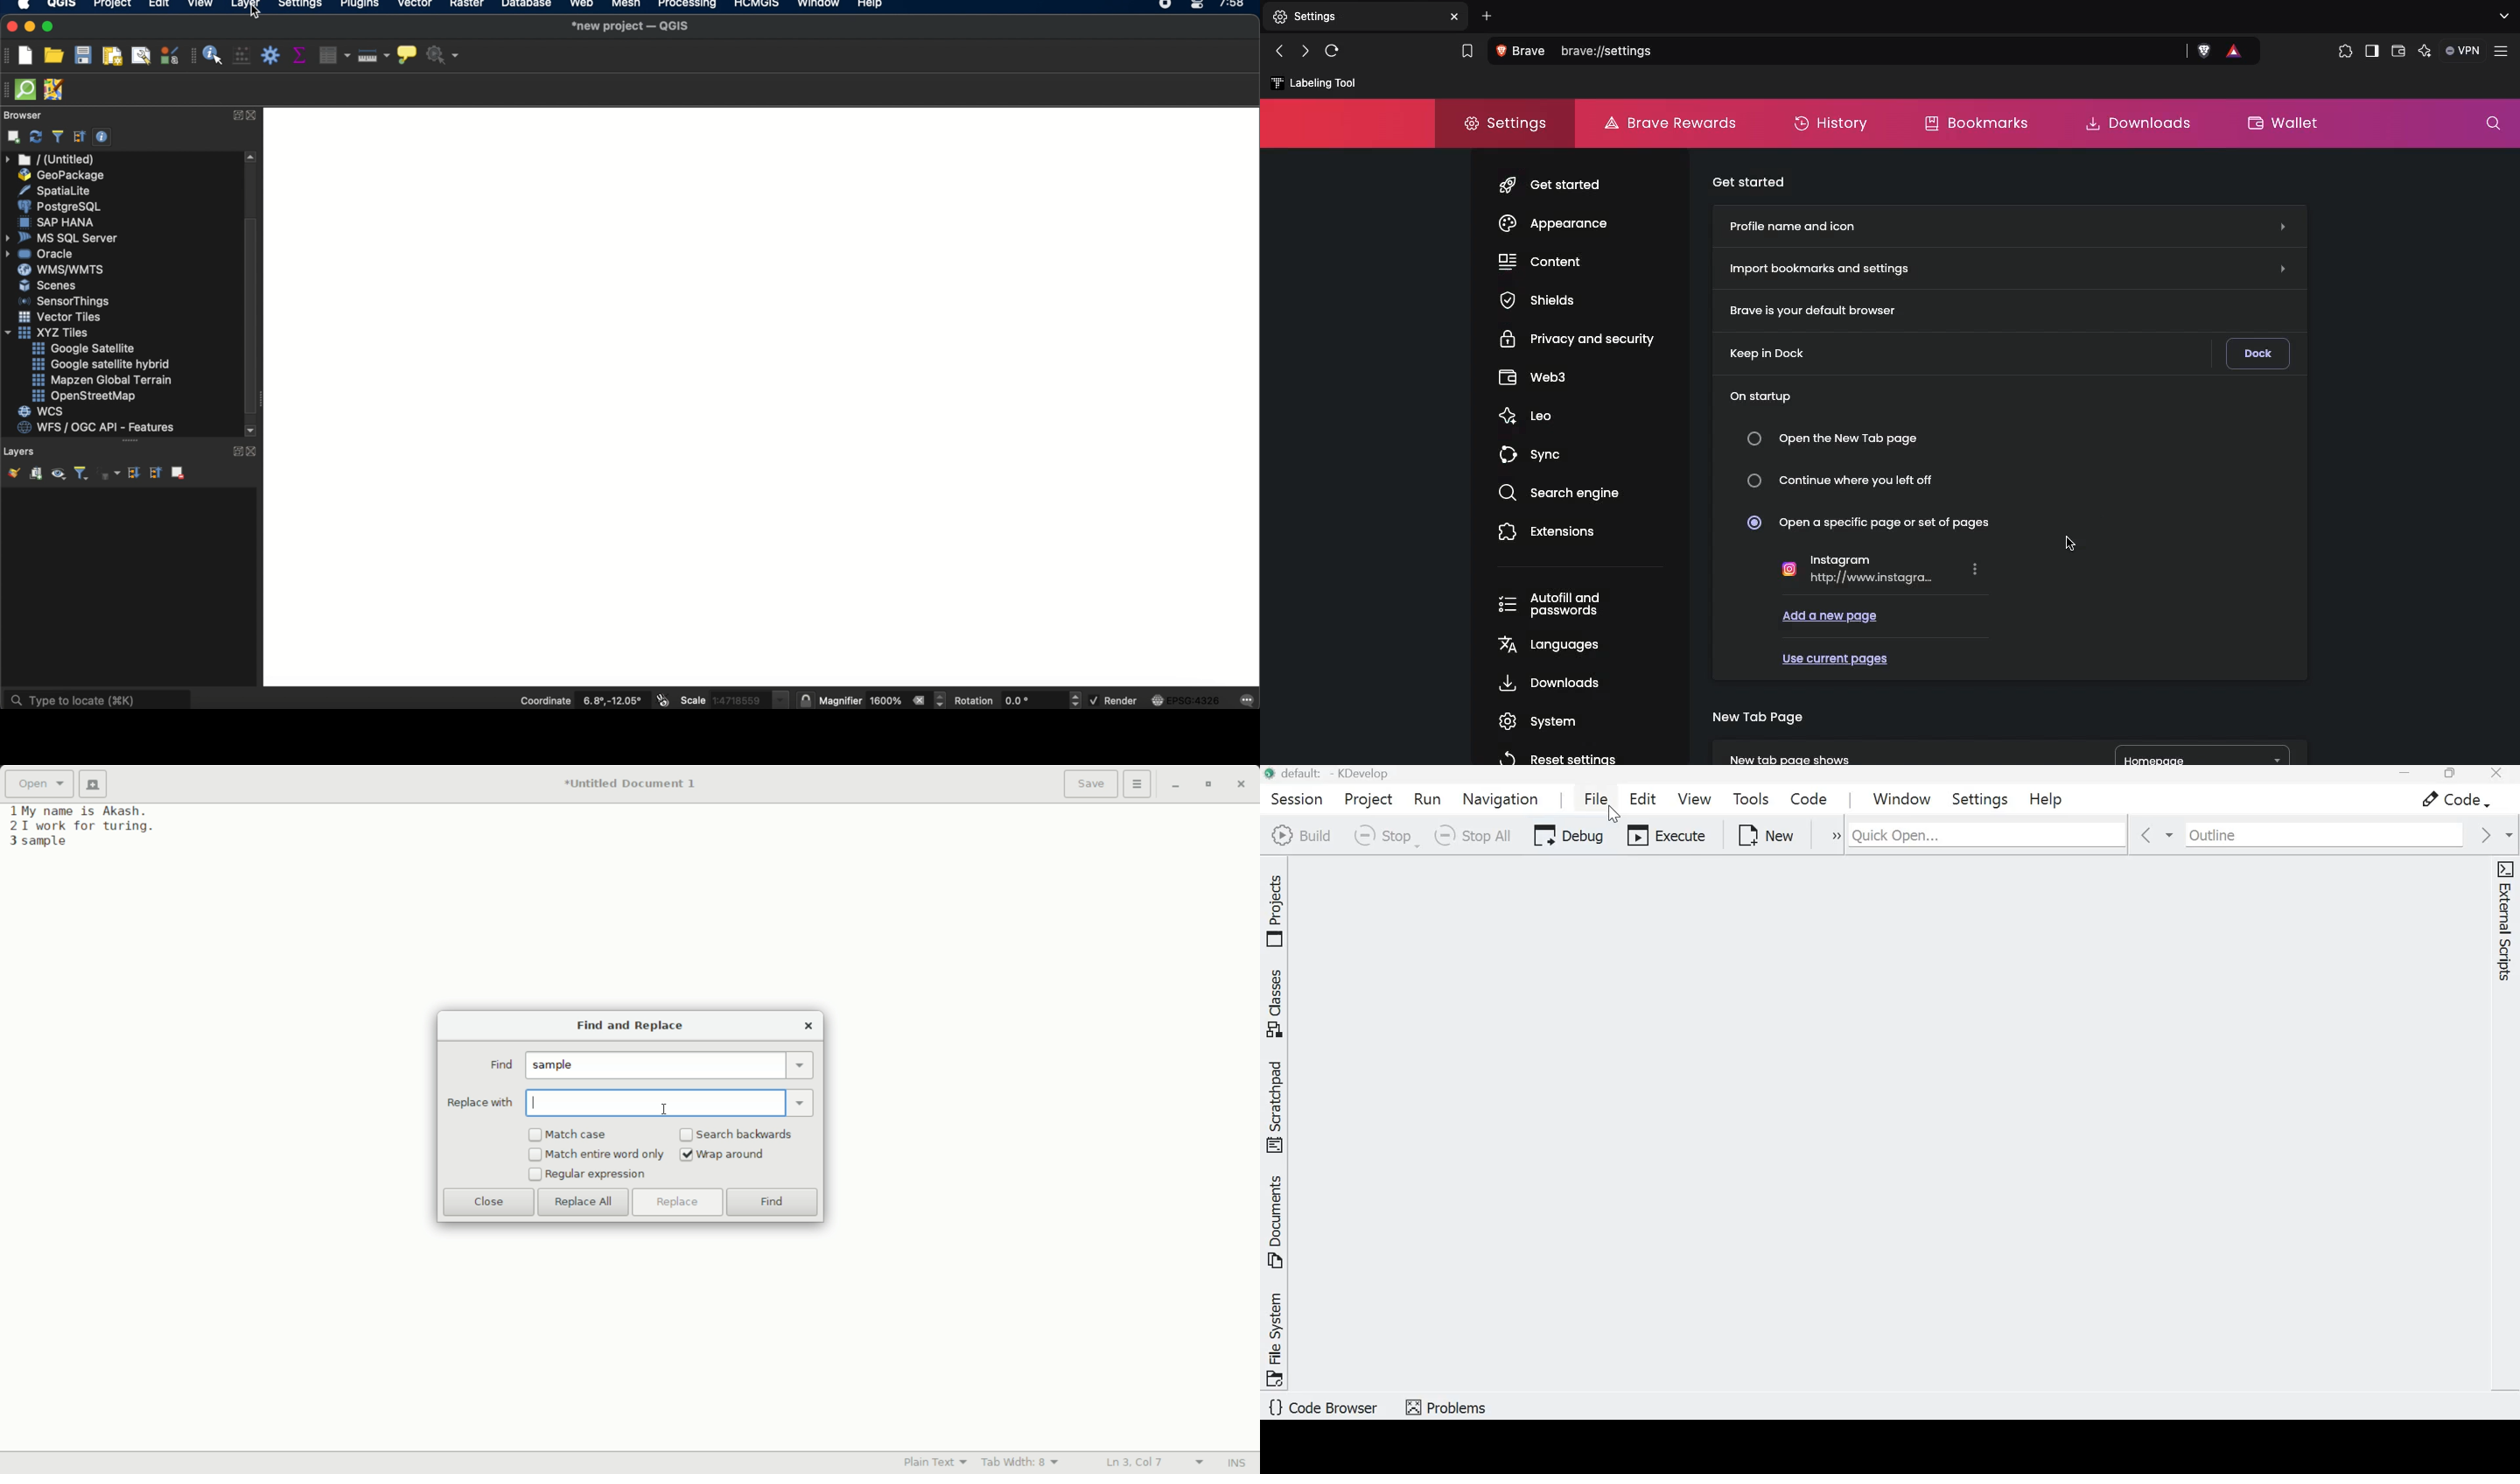 Image resolution: width=2520 pixels, height=1484 pixels. I want to click on maximize, so click(49, 28).